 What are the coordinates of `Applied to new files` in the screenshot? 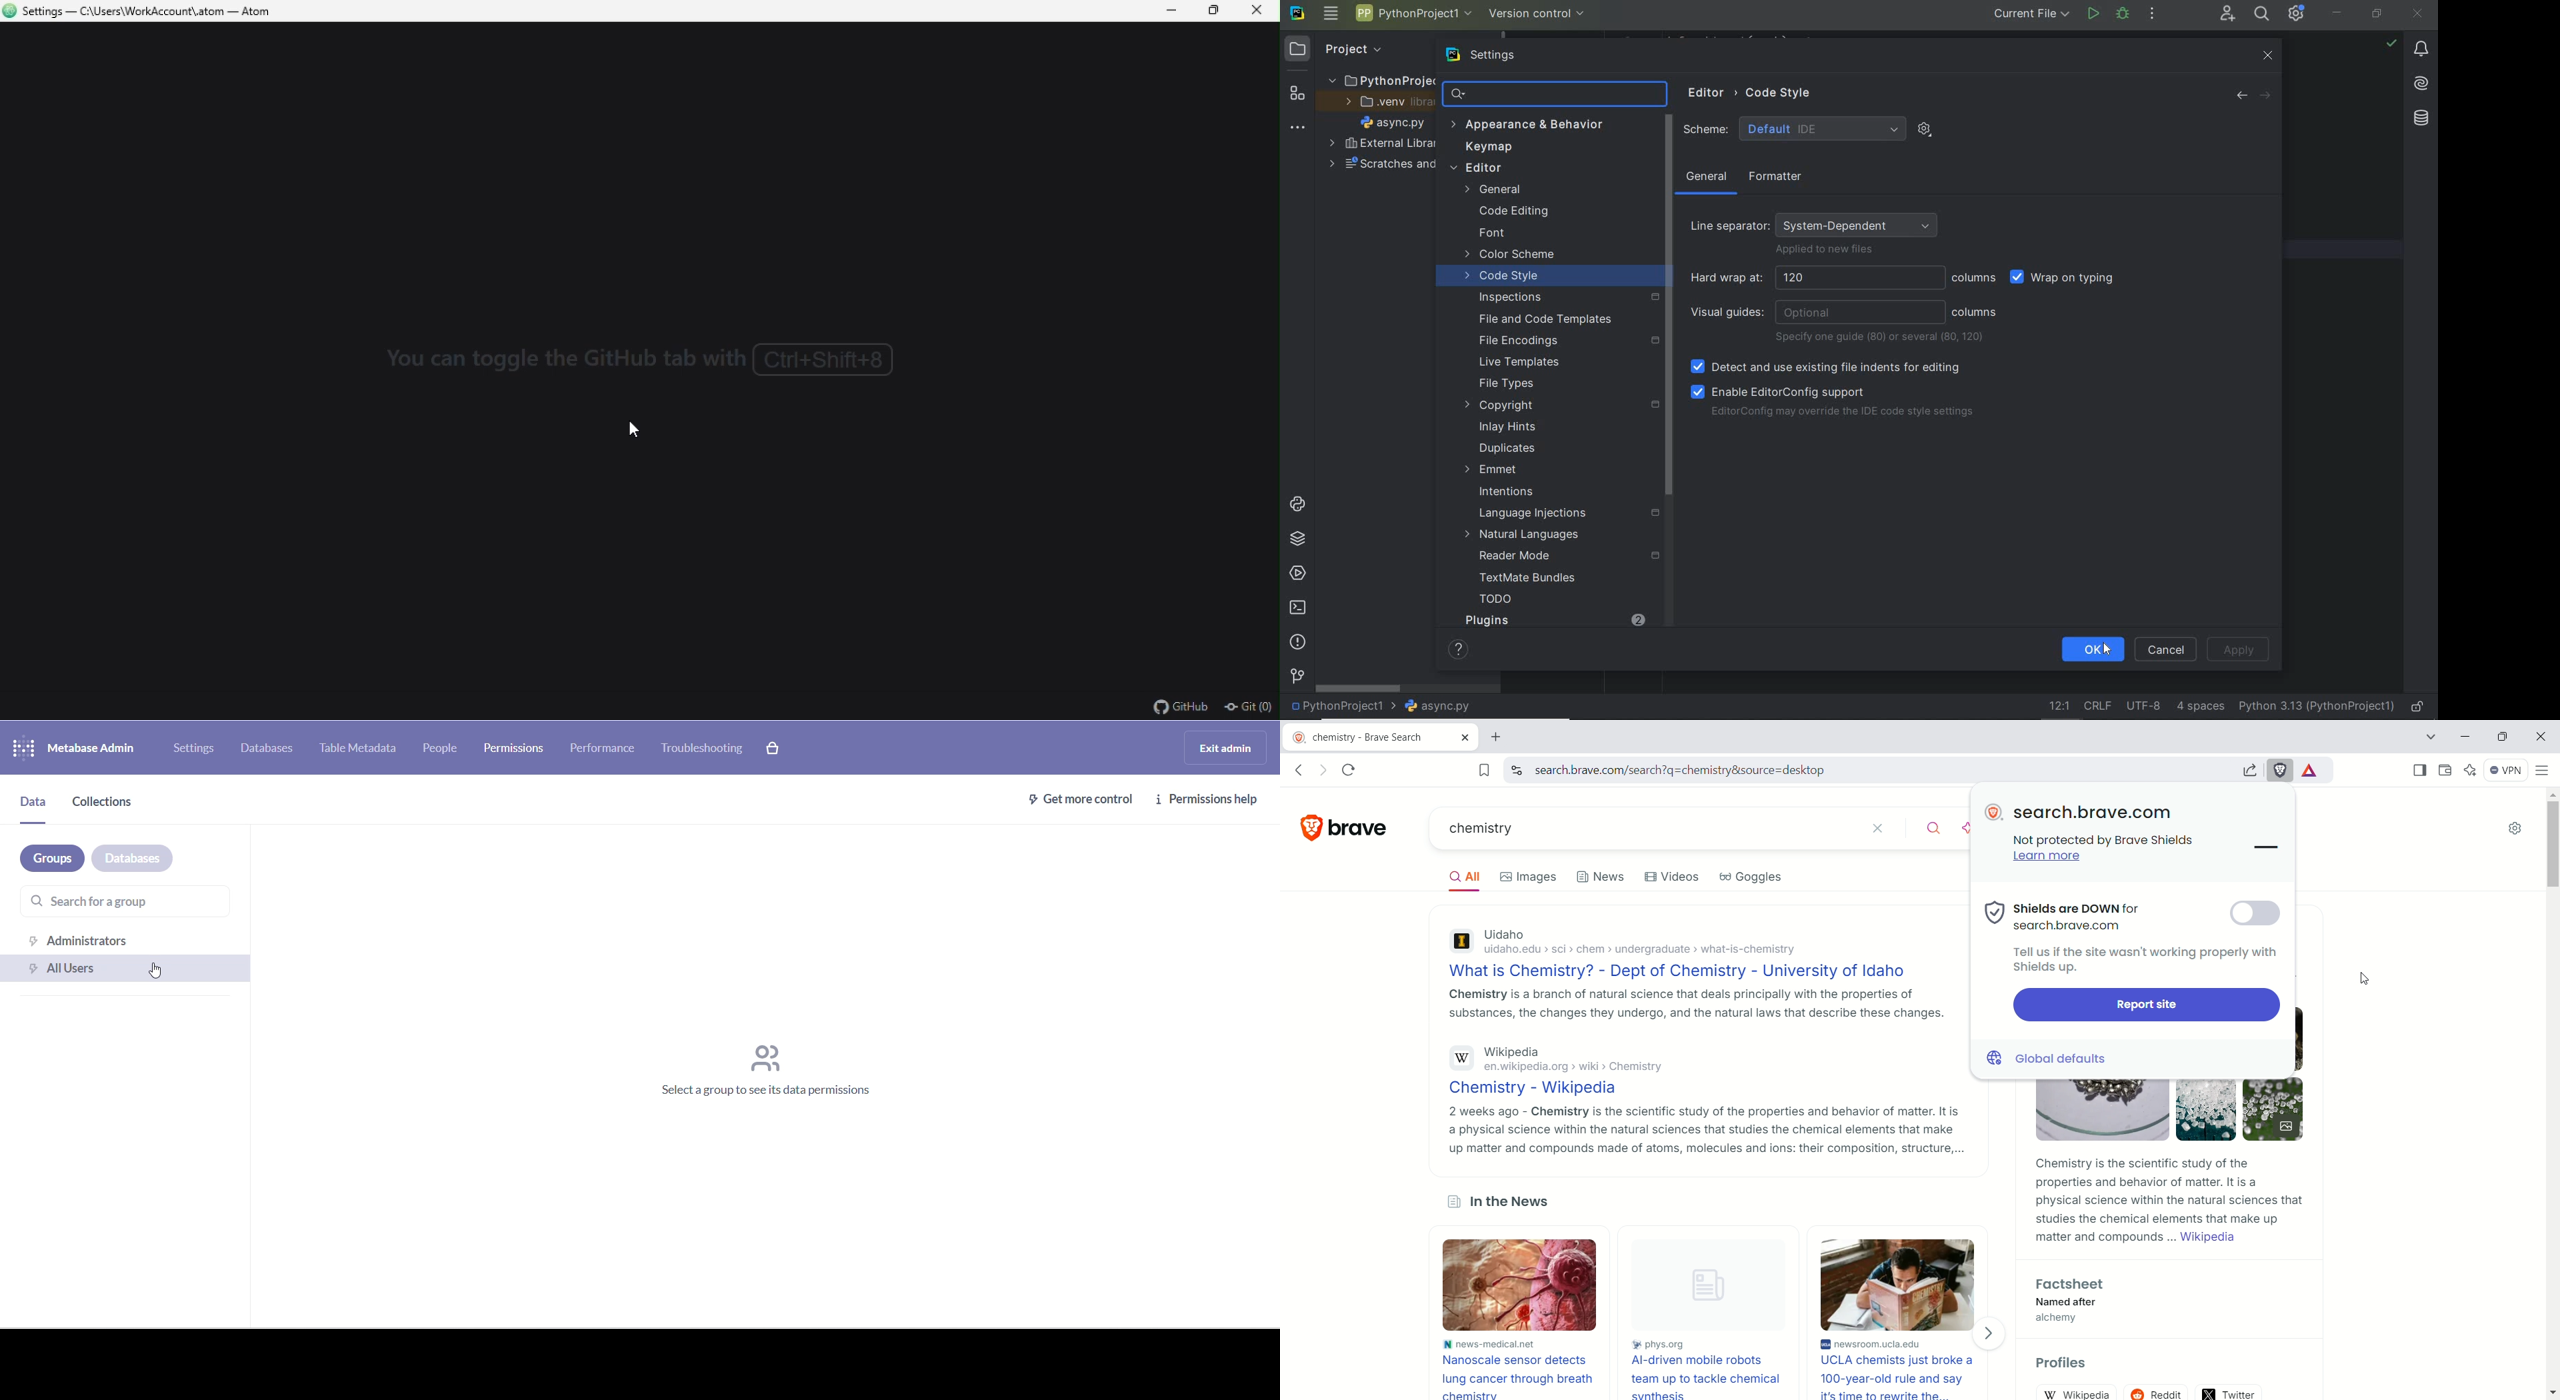 It's located at (1825, 251).